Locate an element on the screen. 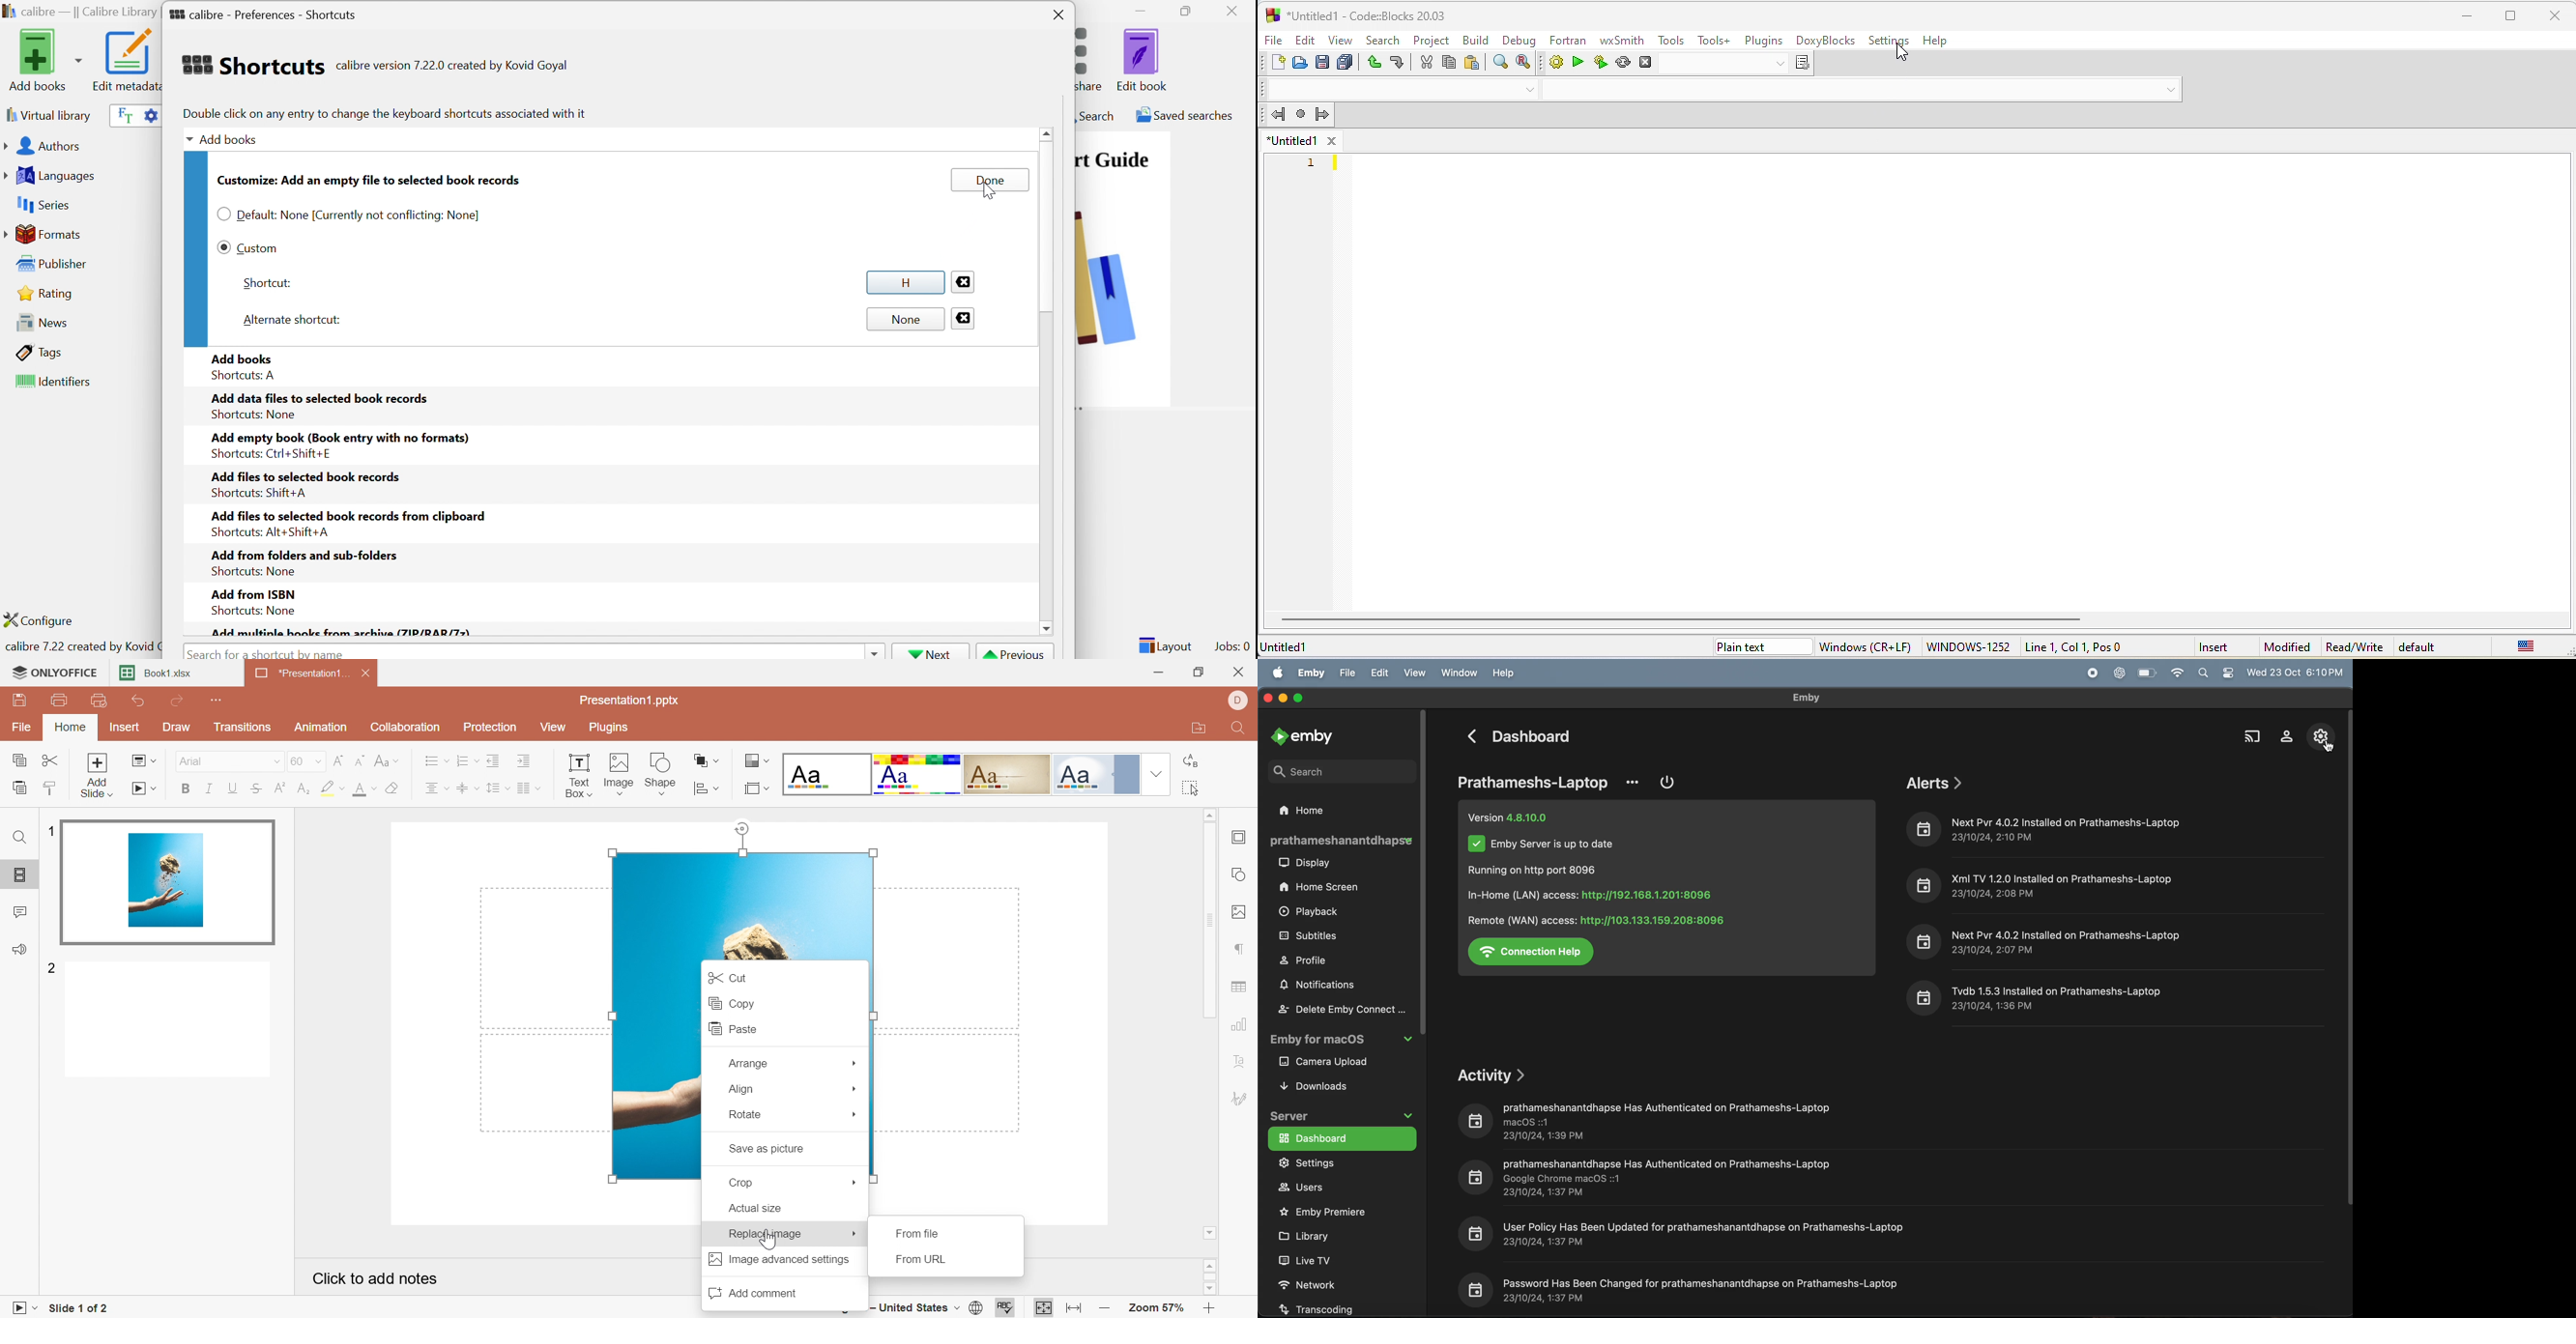  From file is located at coordinates (921, 1232).